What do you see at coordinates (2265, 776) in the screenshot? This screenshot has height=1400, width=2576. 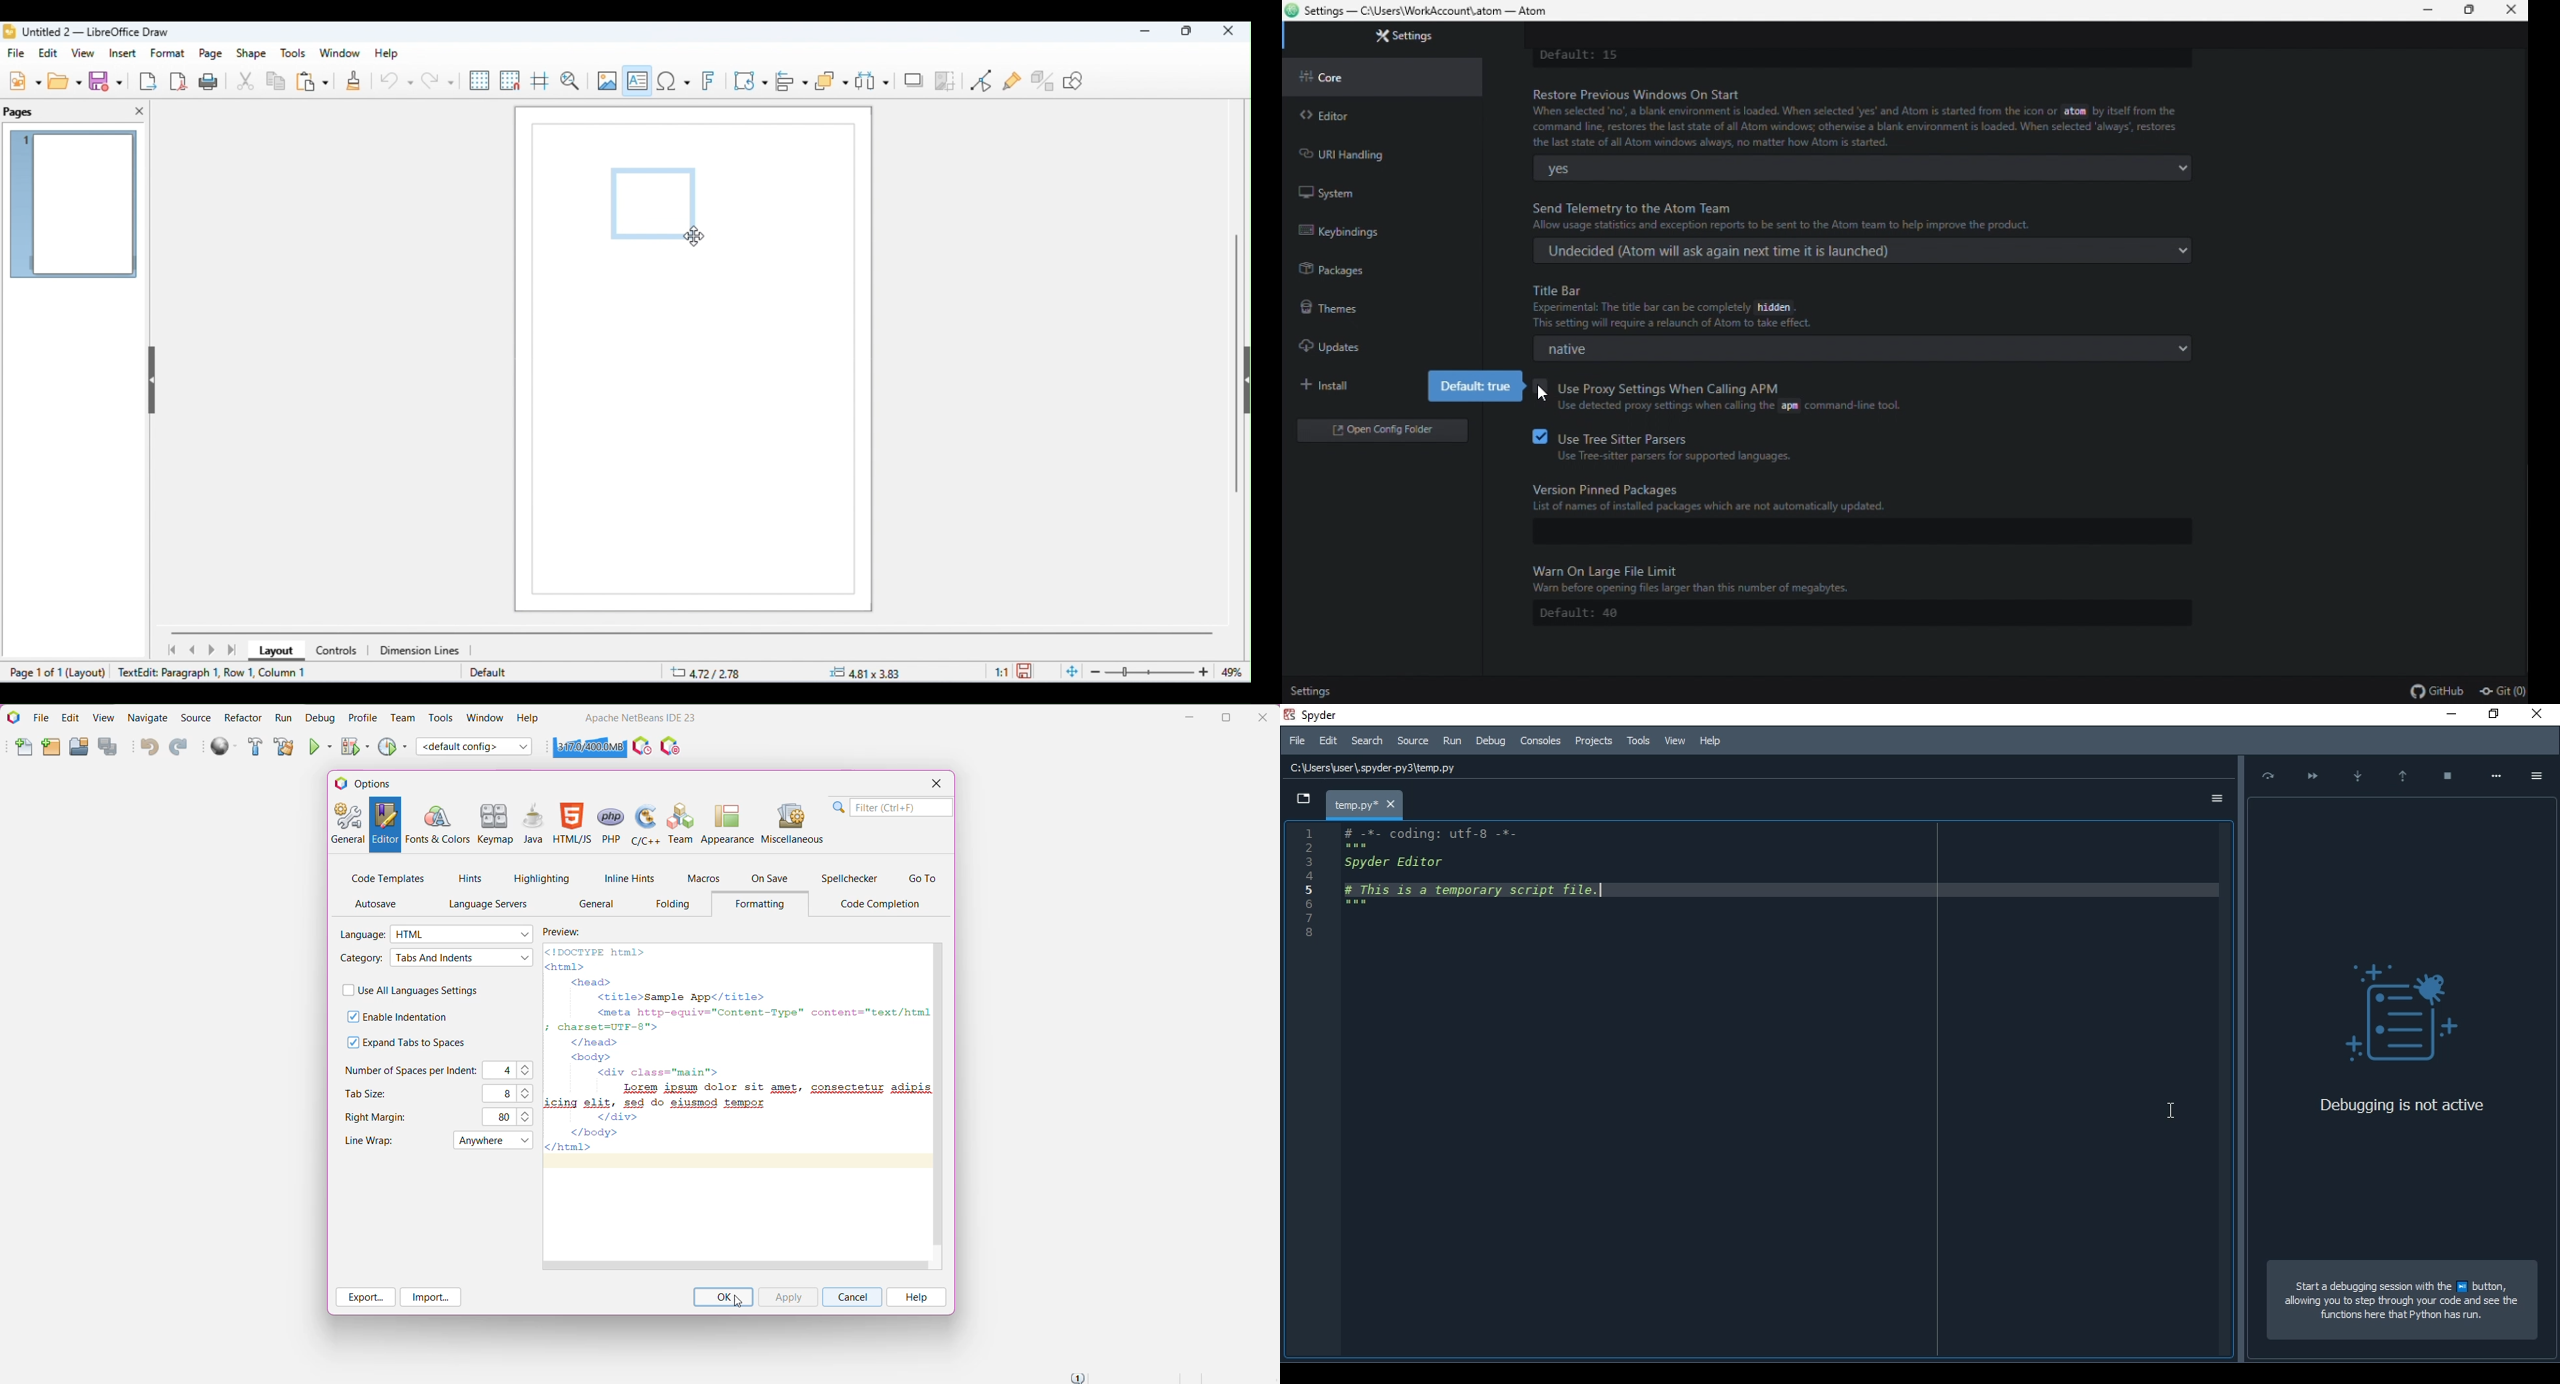 I see `Execute current line` at bounding box center [2265, 776].